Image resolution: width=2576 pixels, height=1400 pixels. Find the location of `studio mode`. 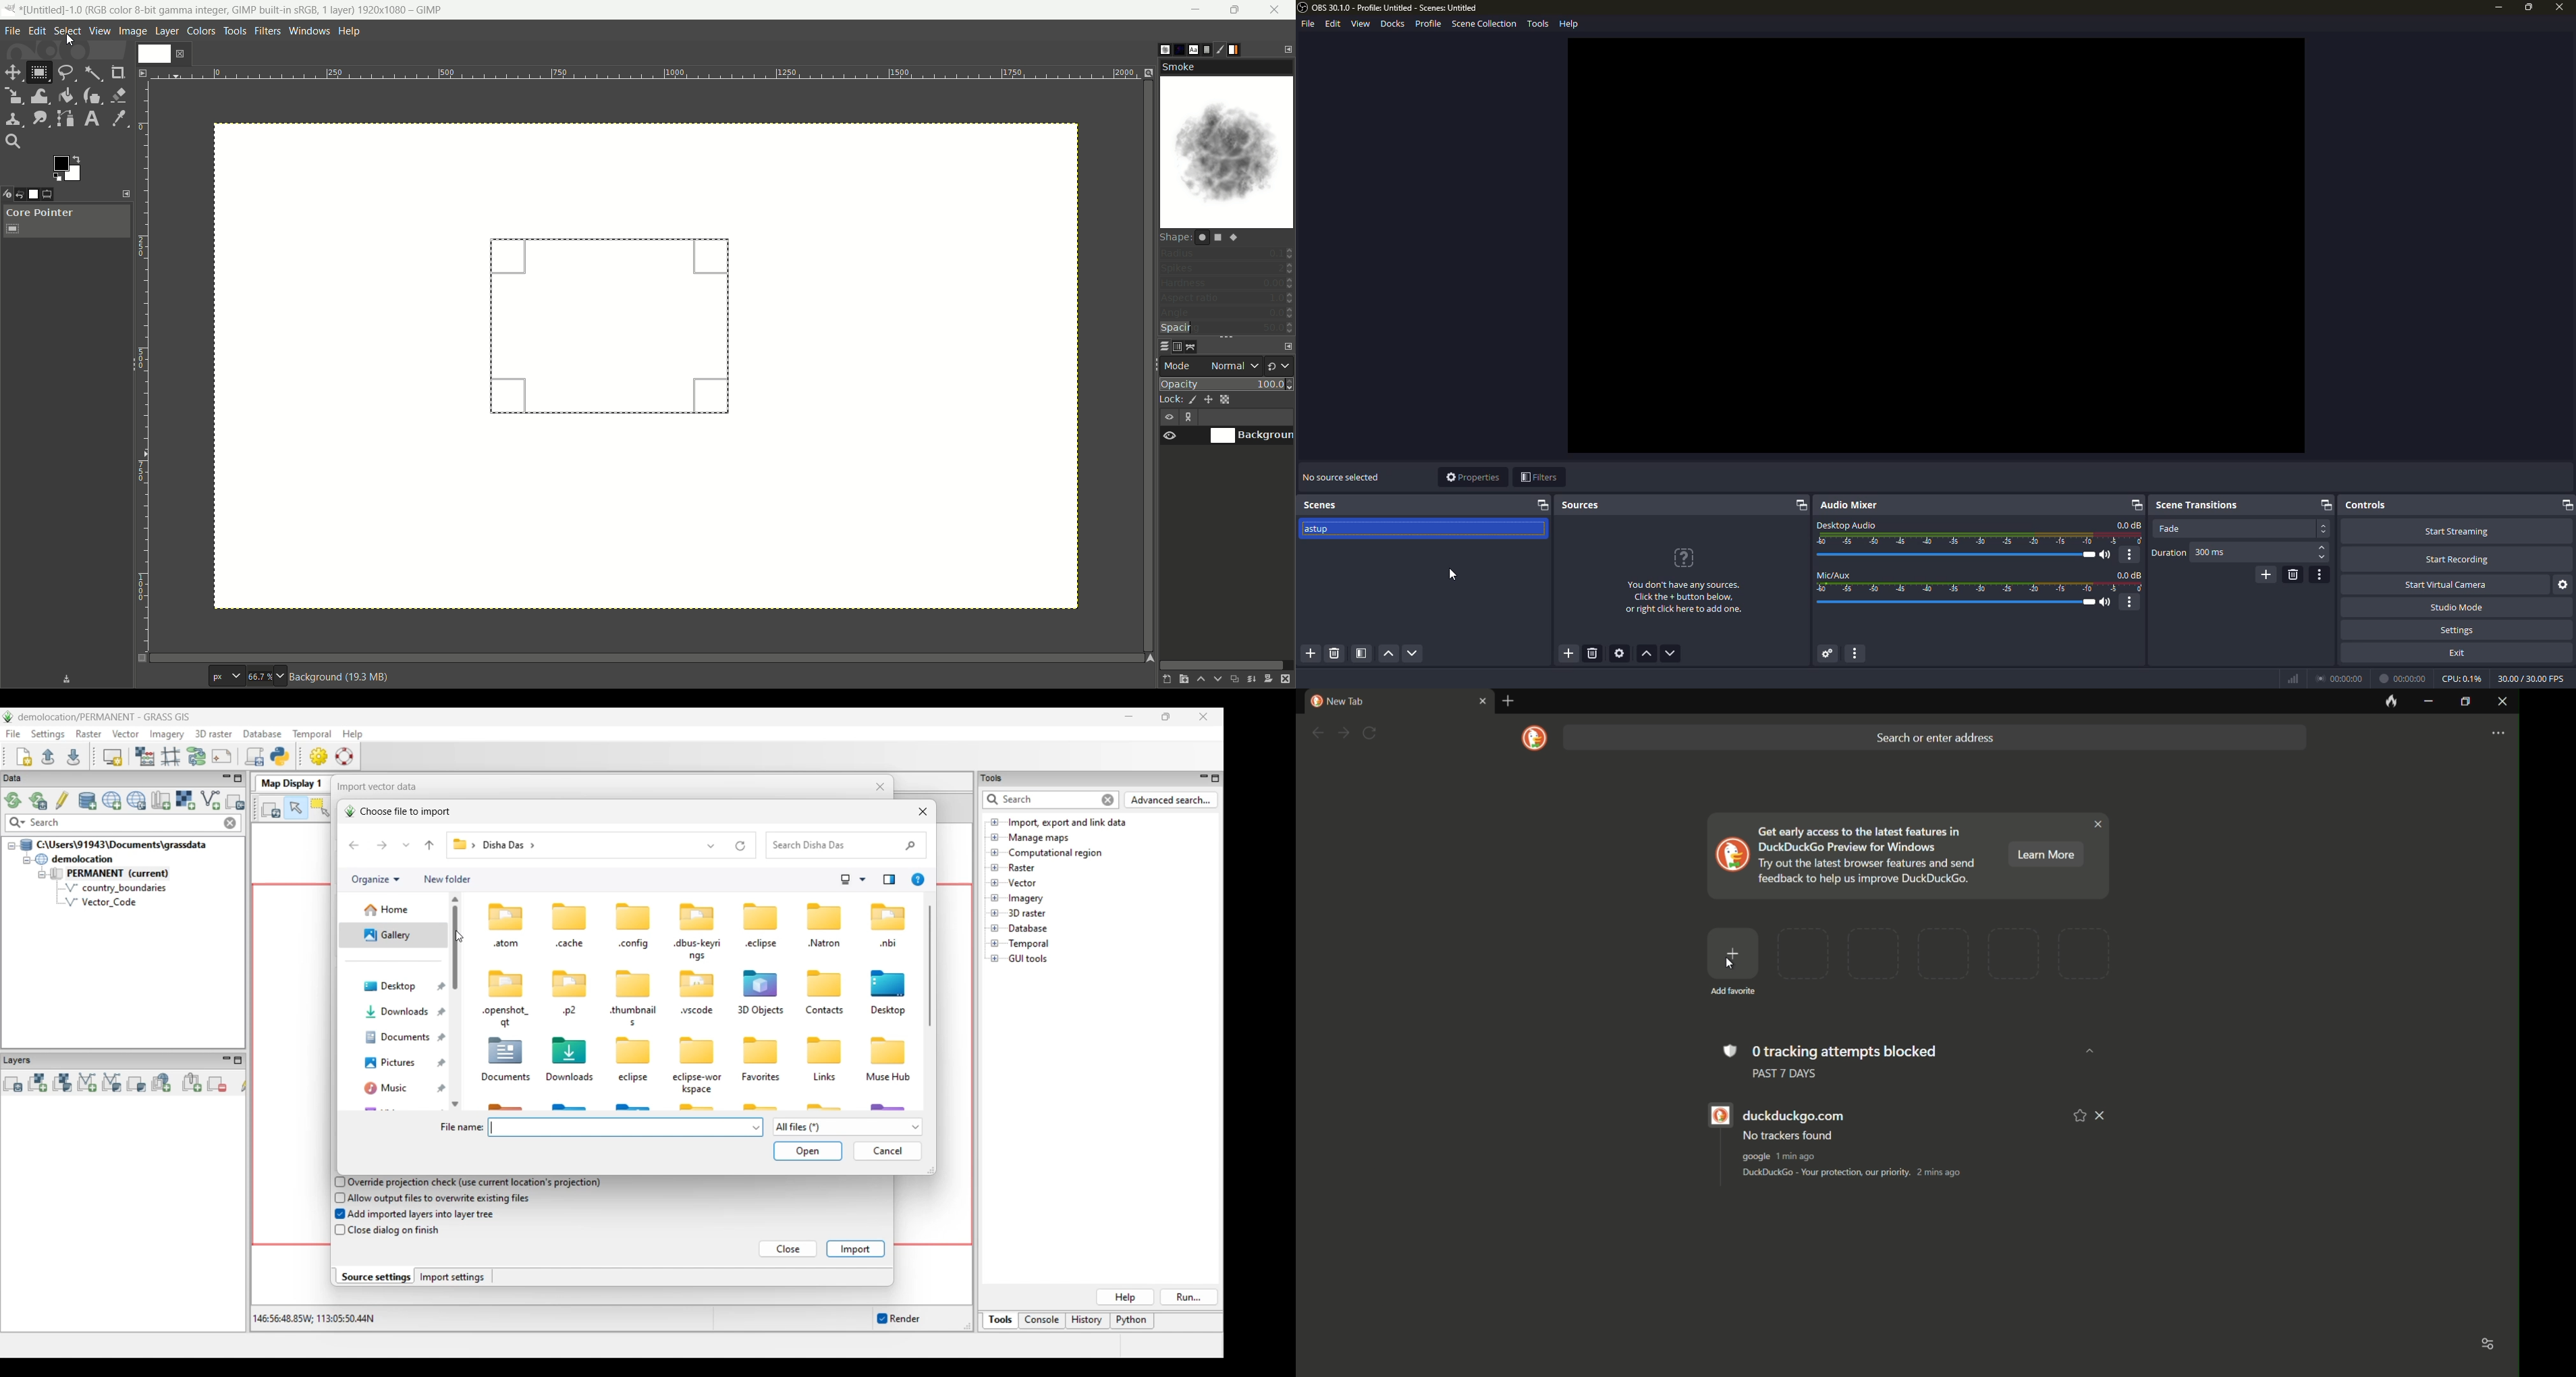

studio mode is located at coordinates (2456, 607).